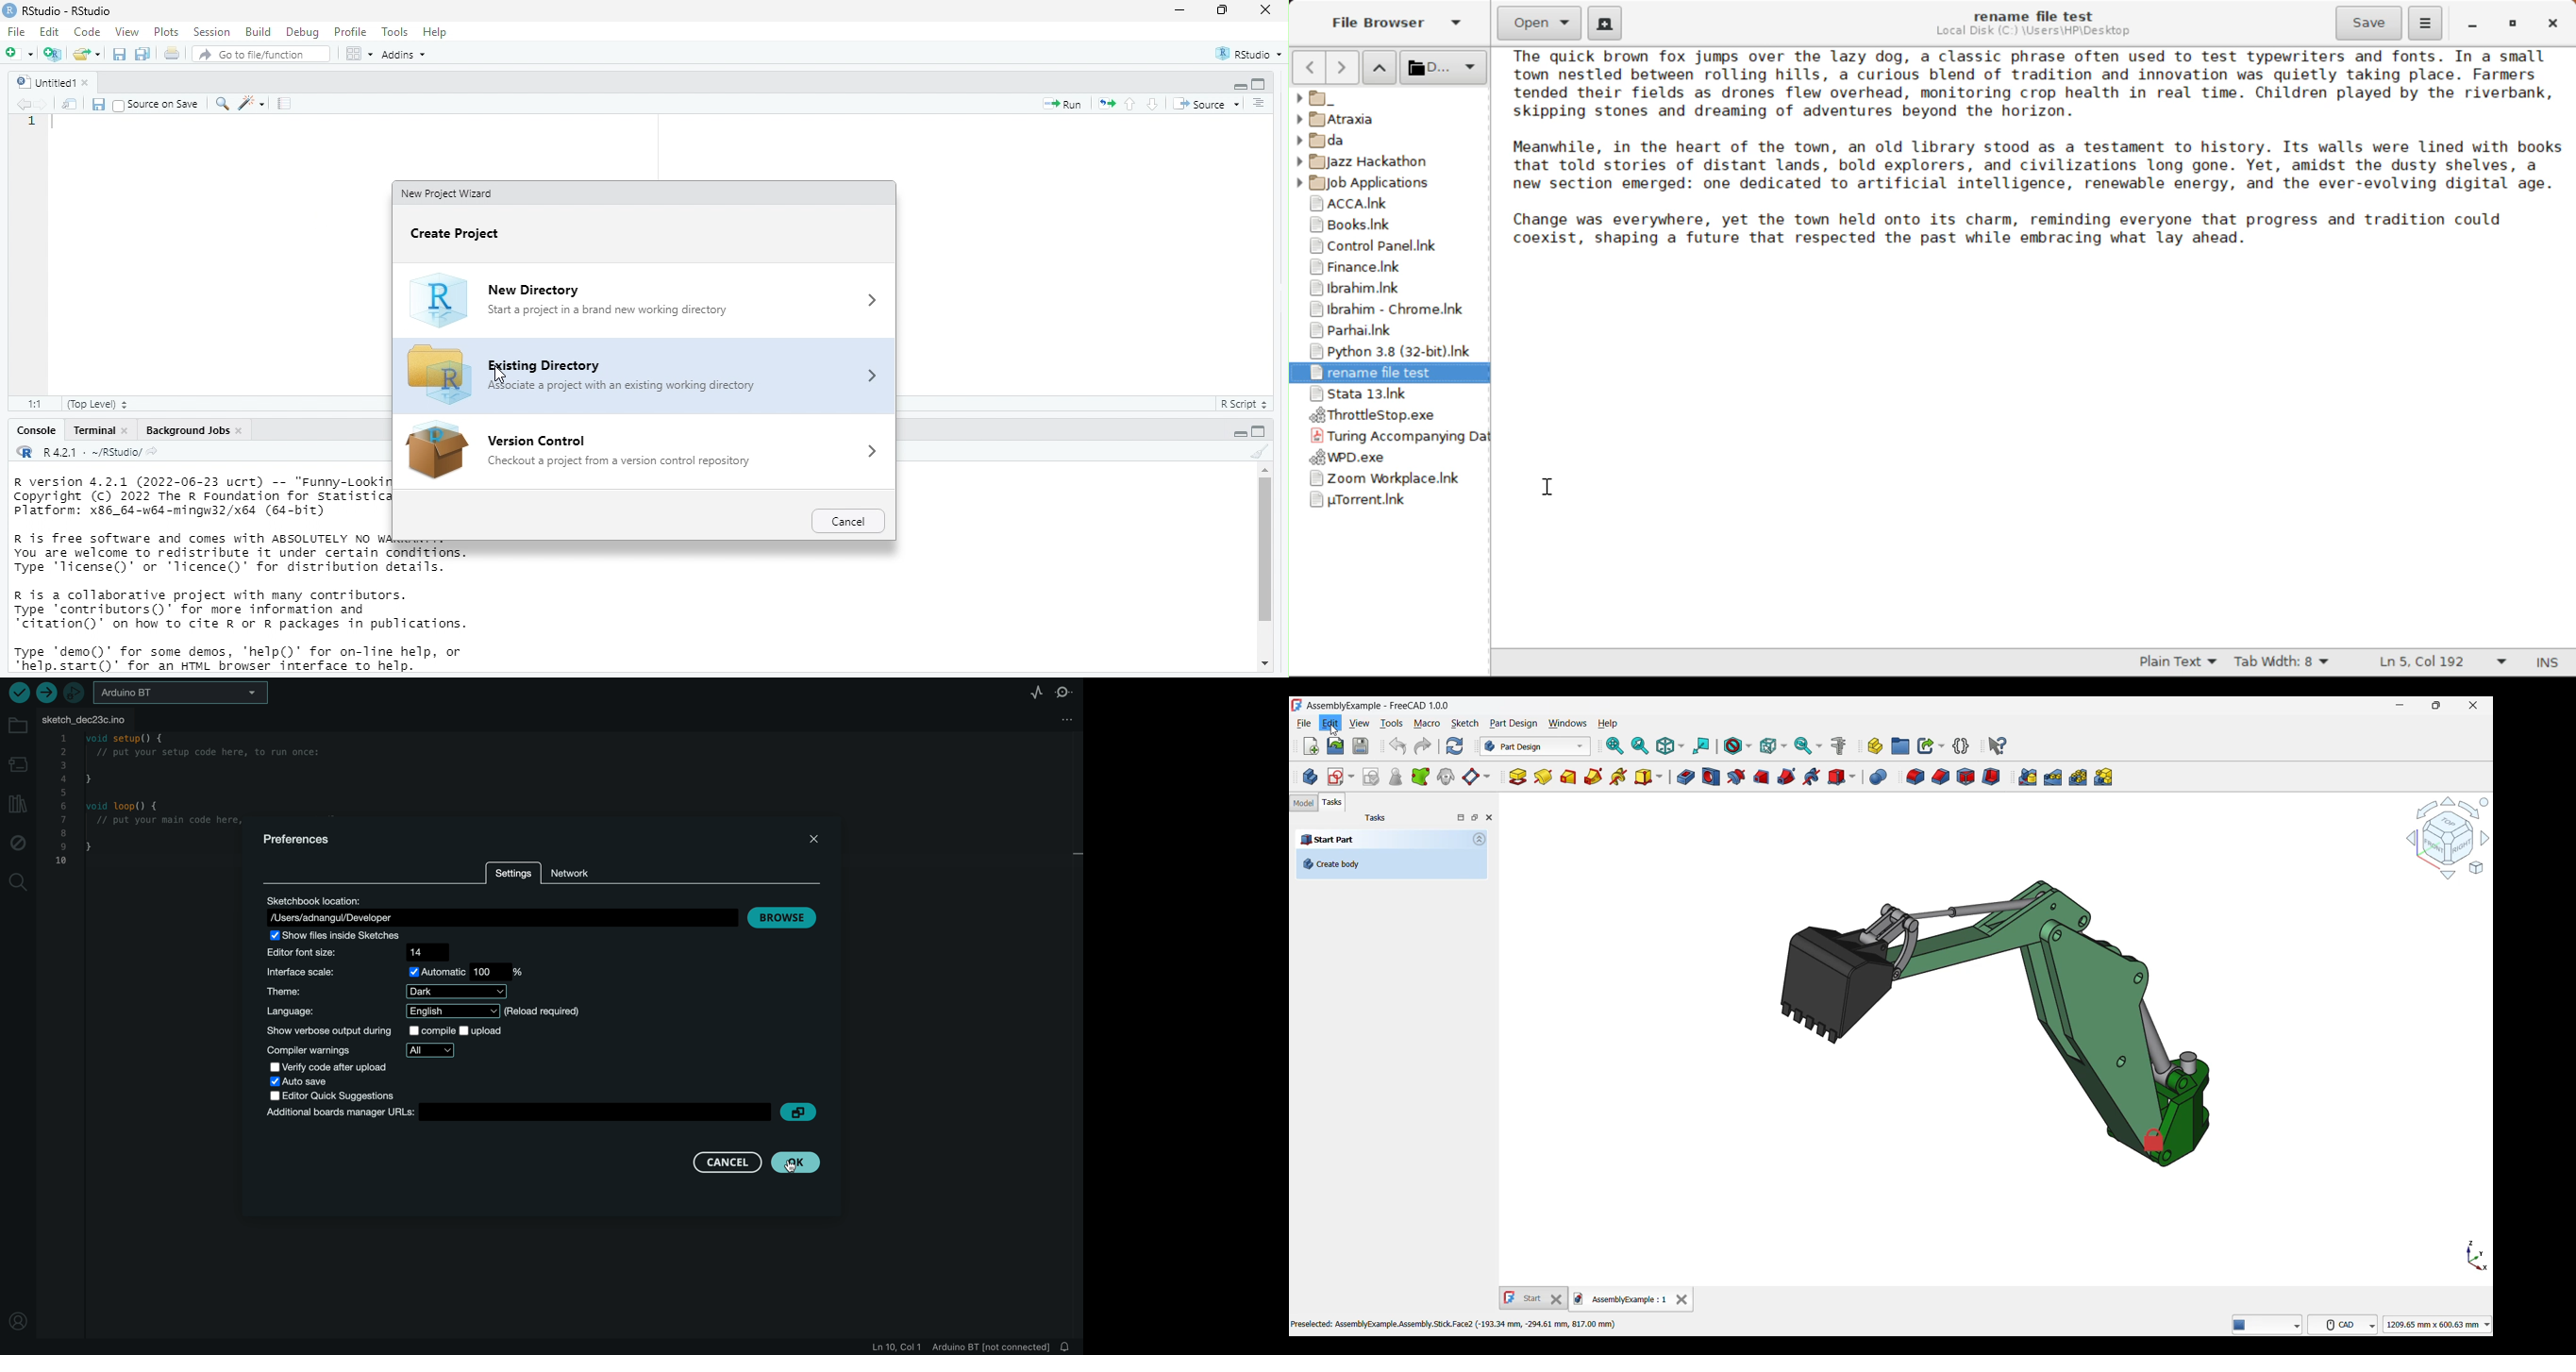 This screenshot has height=1372, width=2576. I want to click on cursor, so click(503, 375).